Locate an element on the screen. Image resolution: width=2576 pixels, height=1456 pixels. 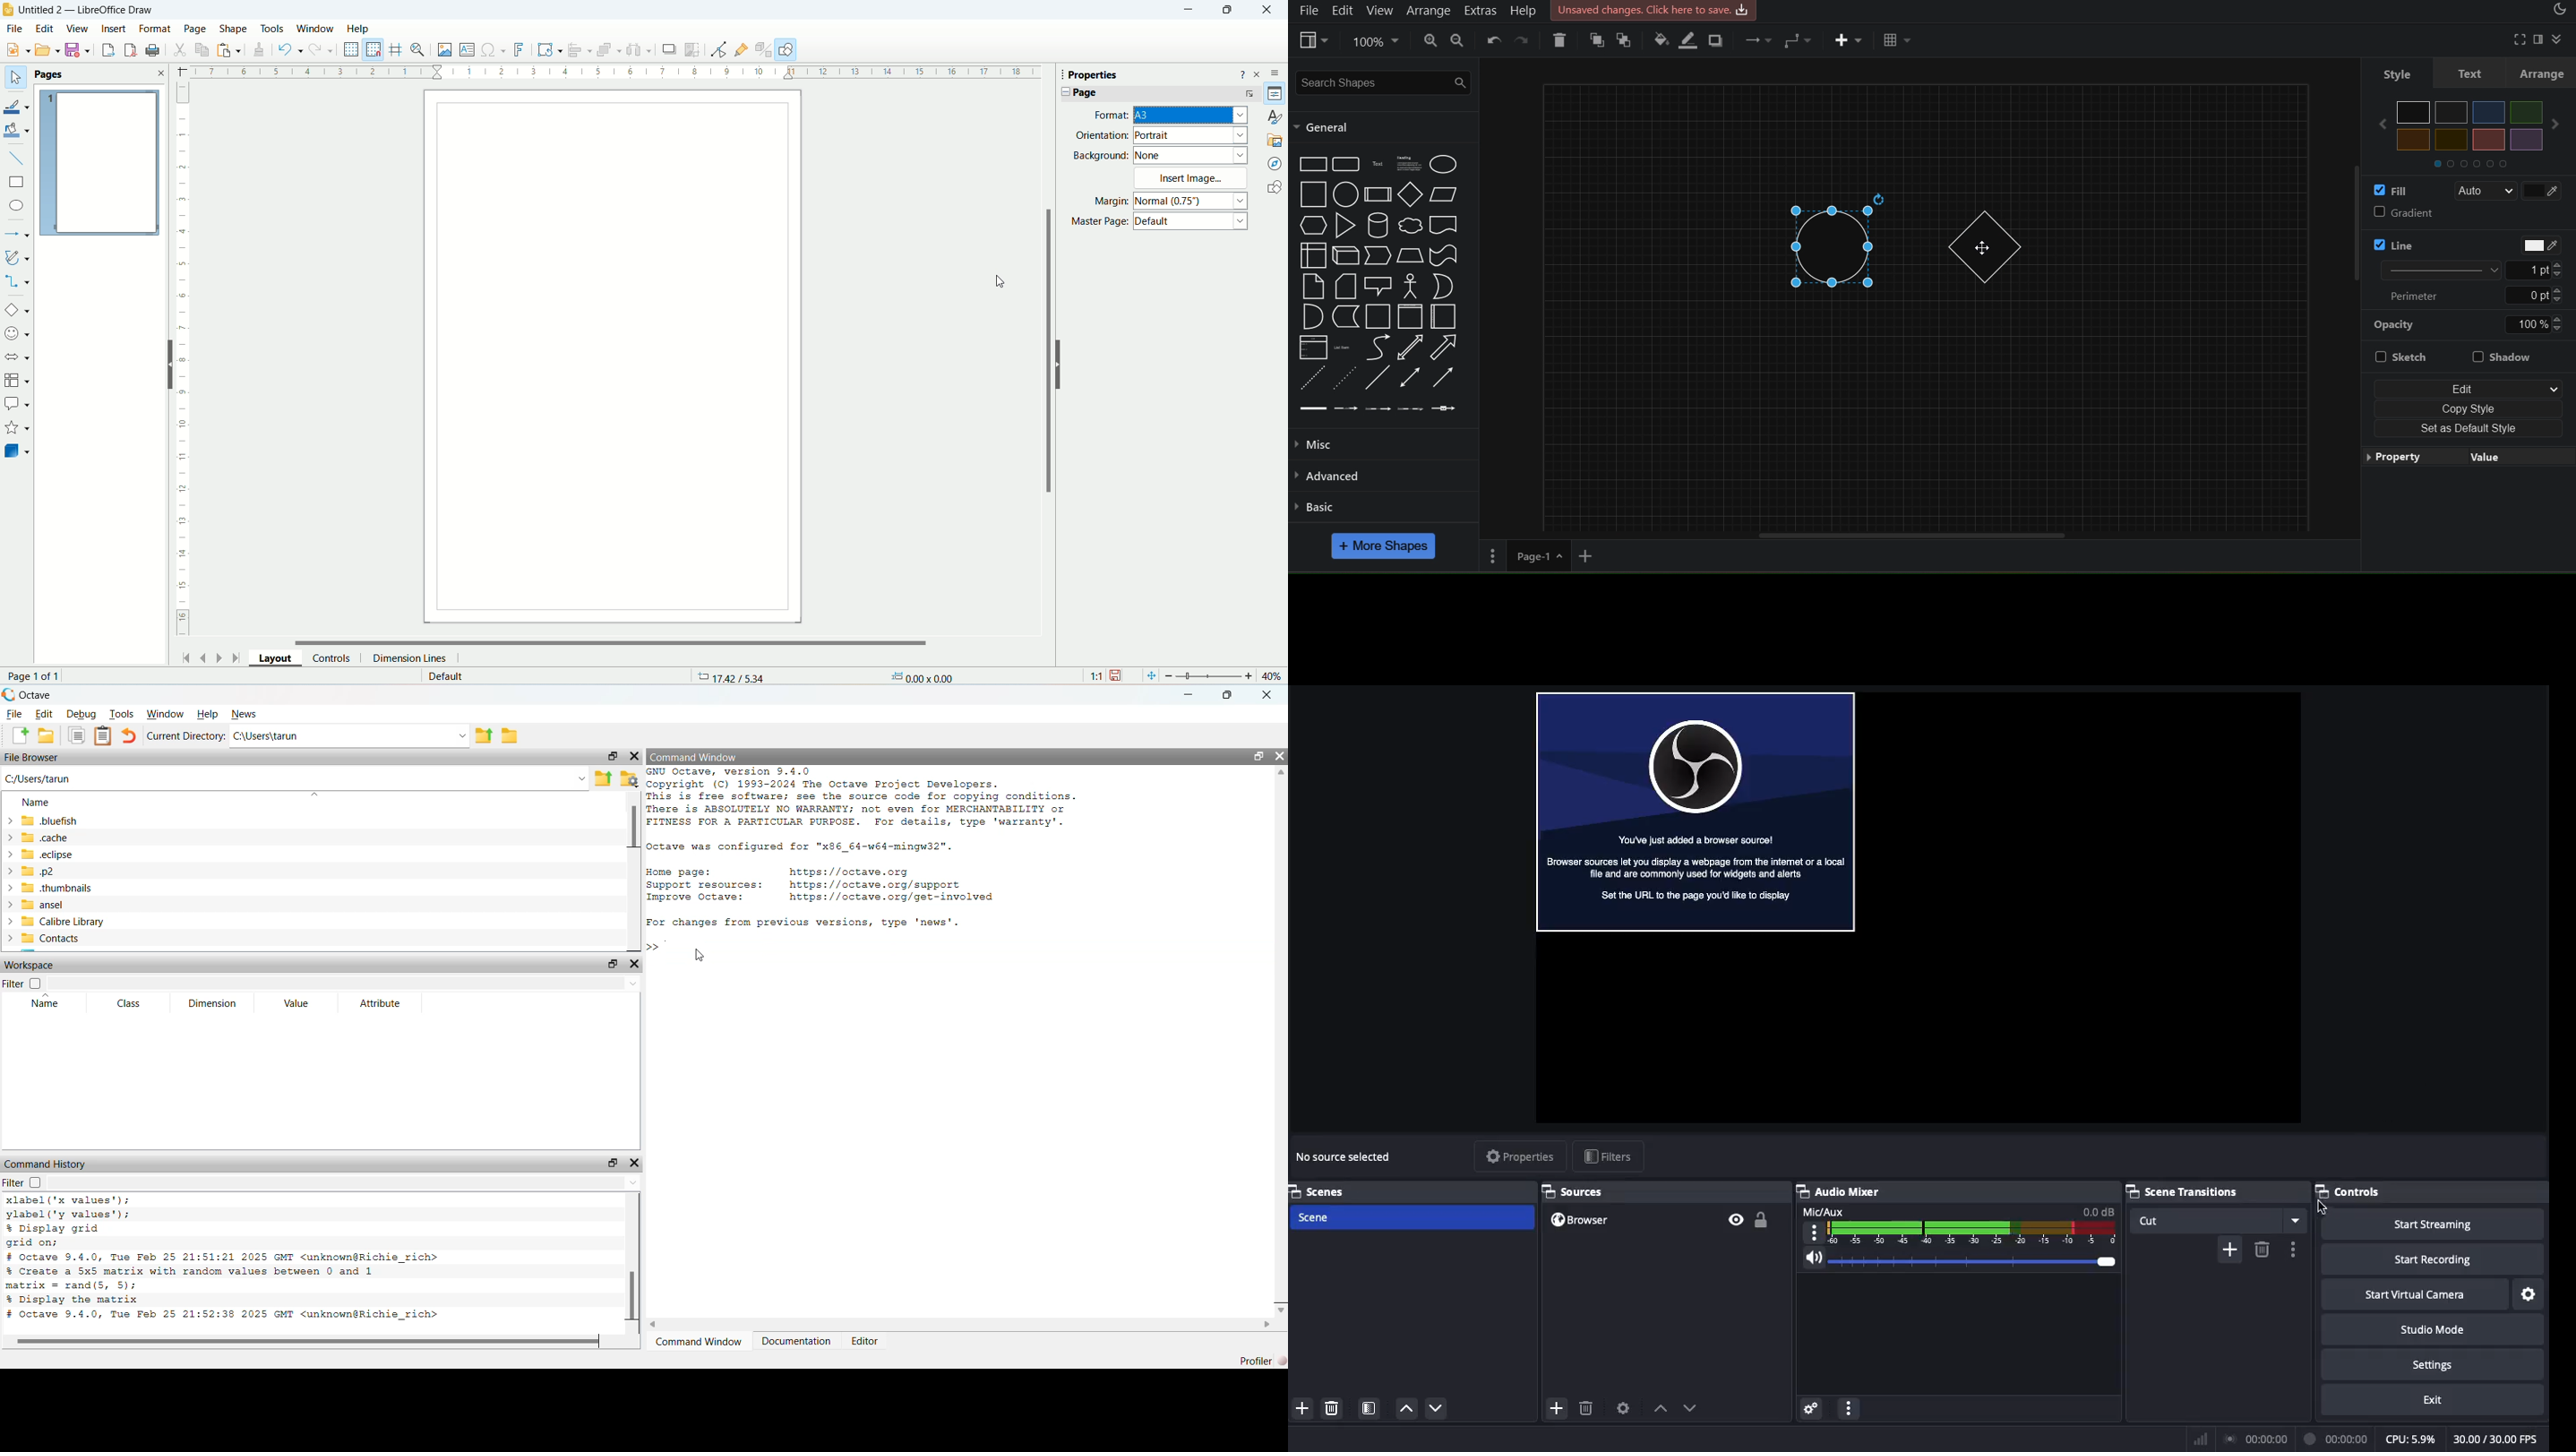
display grid is located at coordinates (351, 48).